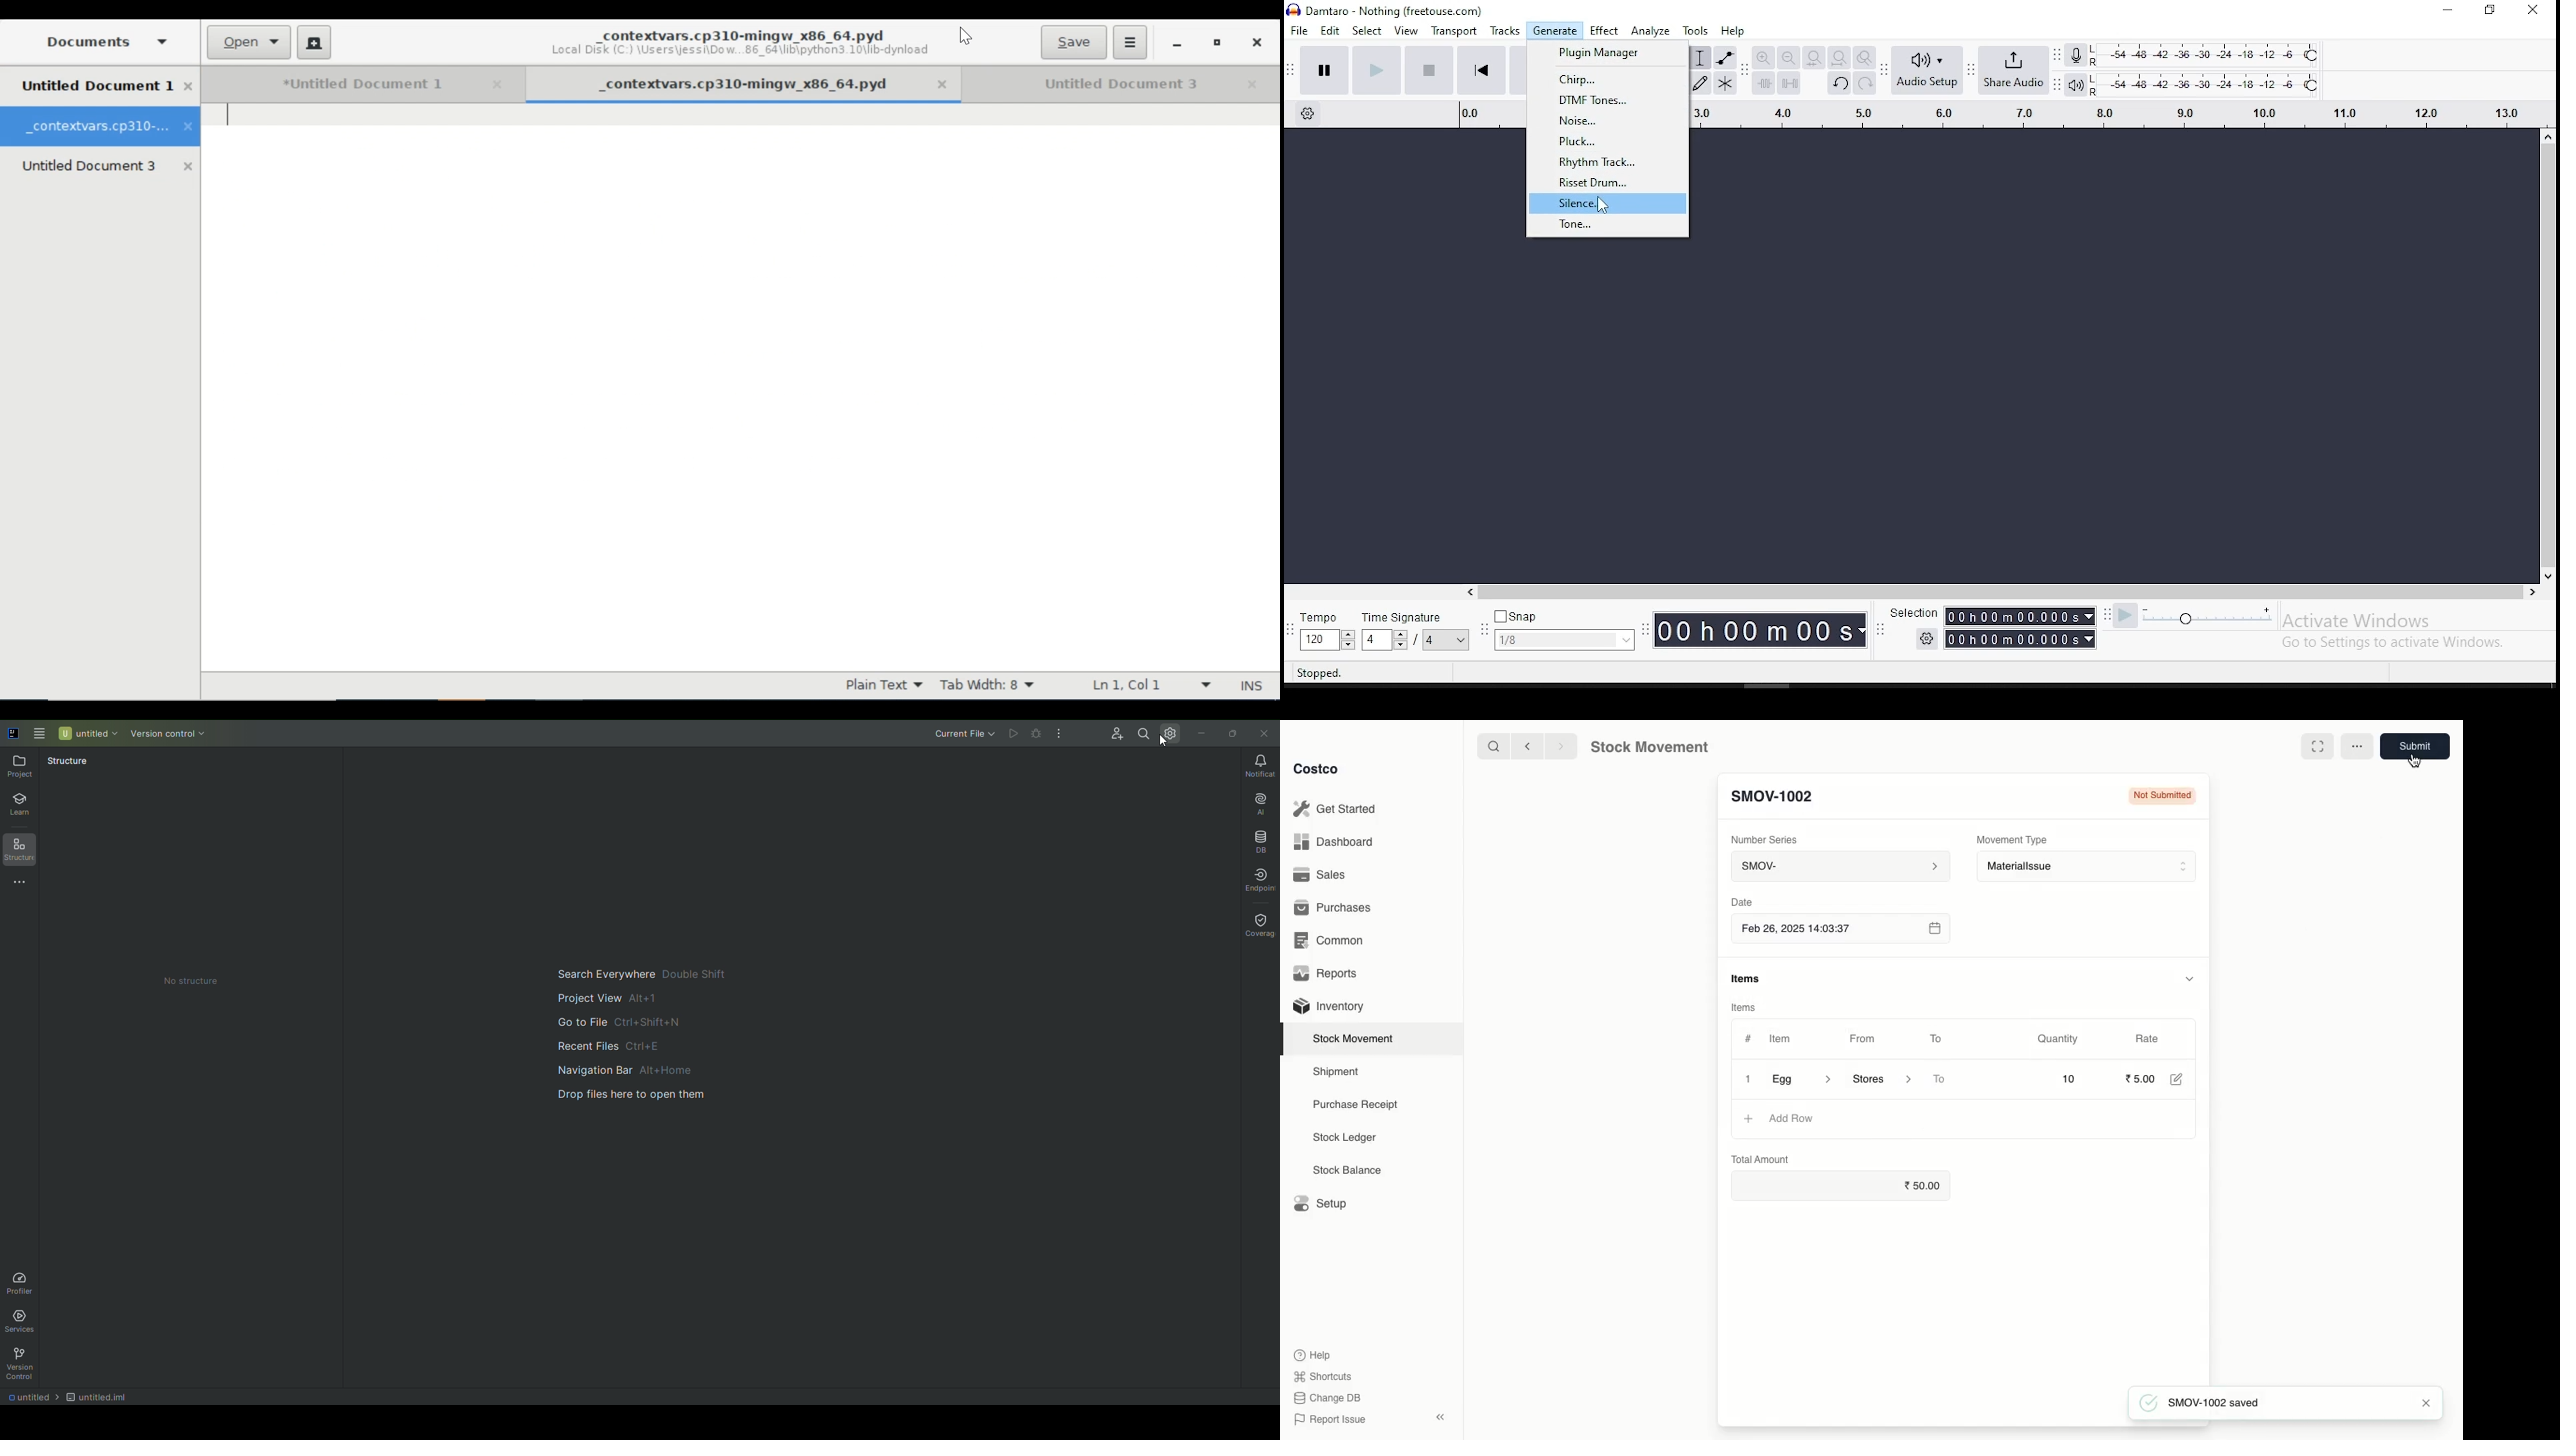 Image resolution: width=2576 pixels, height=1456 pixels. Describe the element at coordinates (1073, 42) in the screenshot. I see `Save` at that location.